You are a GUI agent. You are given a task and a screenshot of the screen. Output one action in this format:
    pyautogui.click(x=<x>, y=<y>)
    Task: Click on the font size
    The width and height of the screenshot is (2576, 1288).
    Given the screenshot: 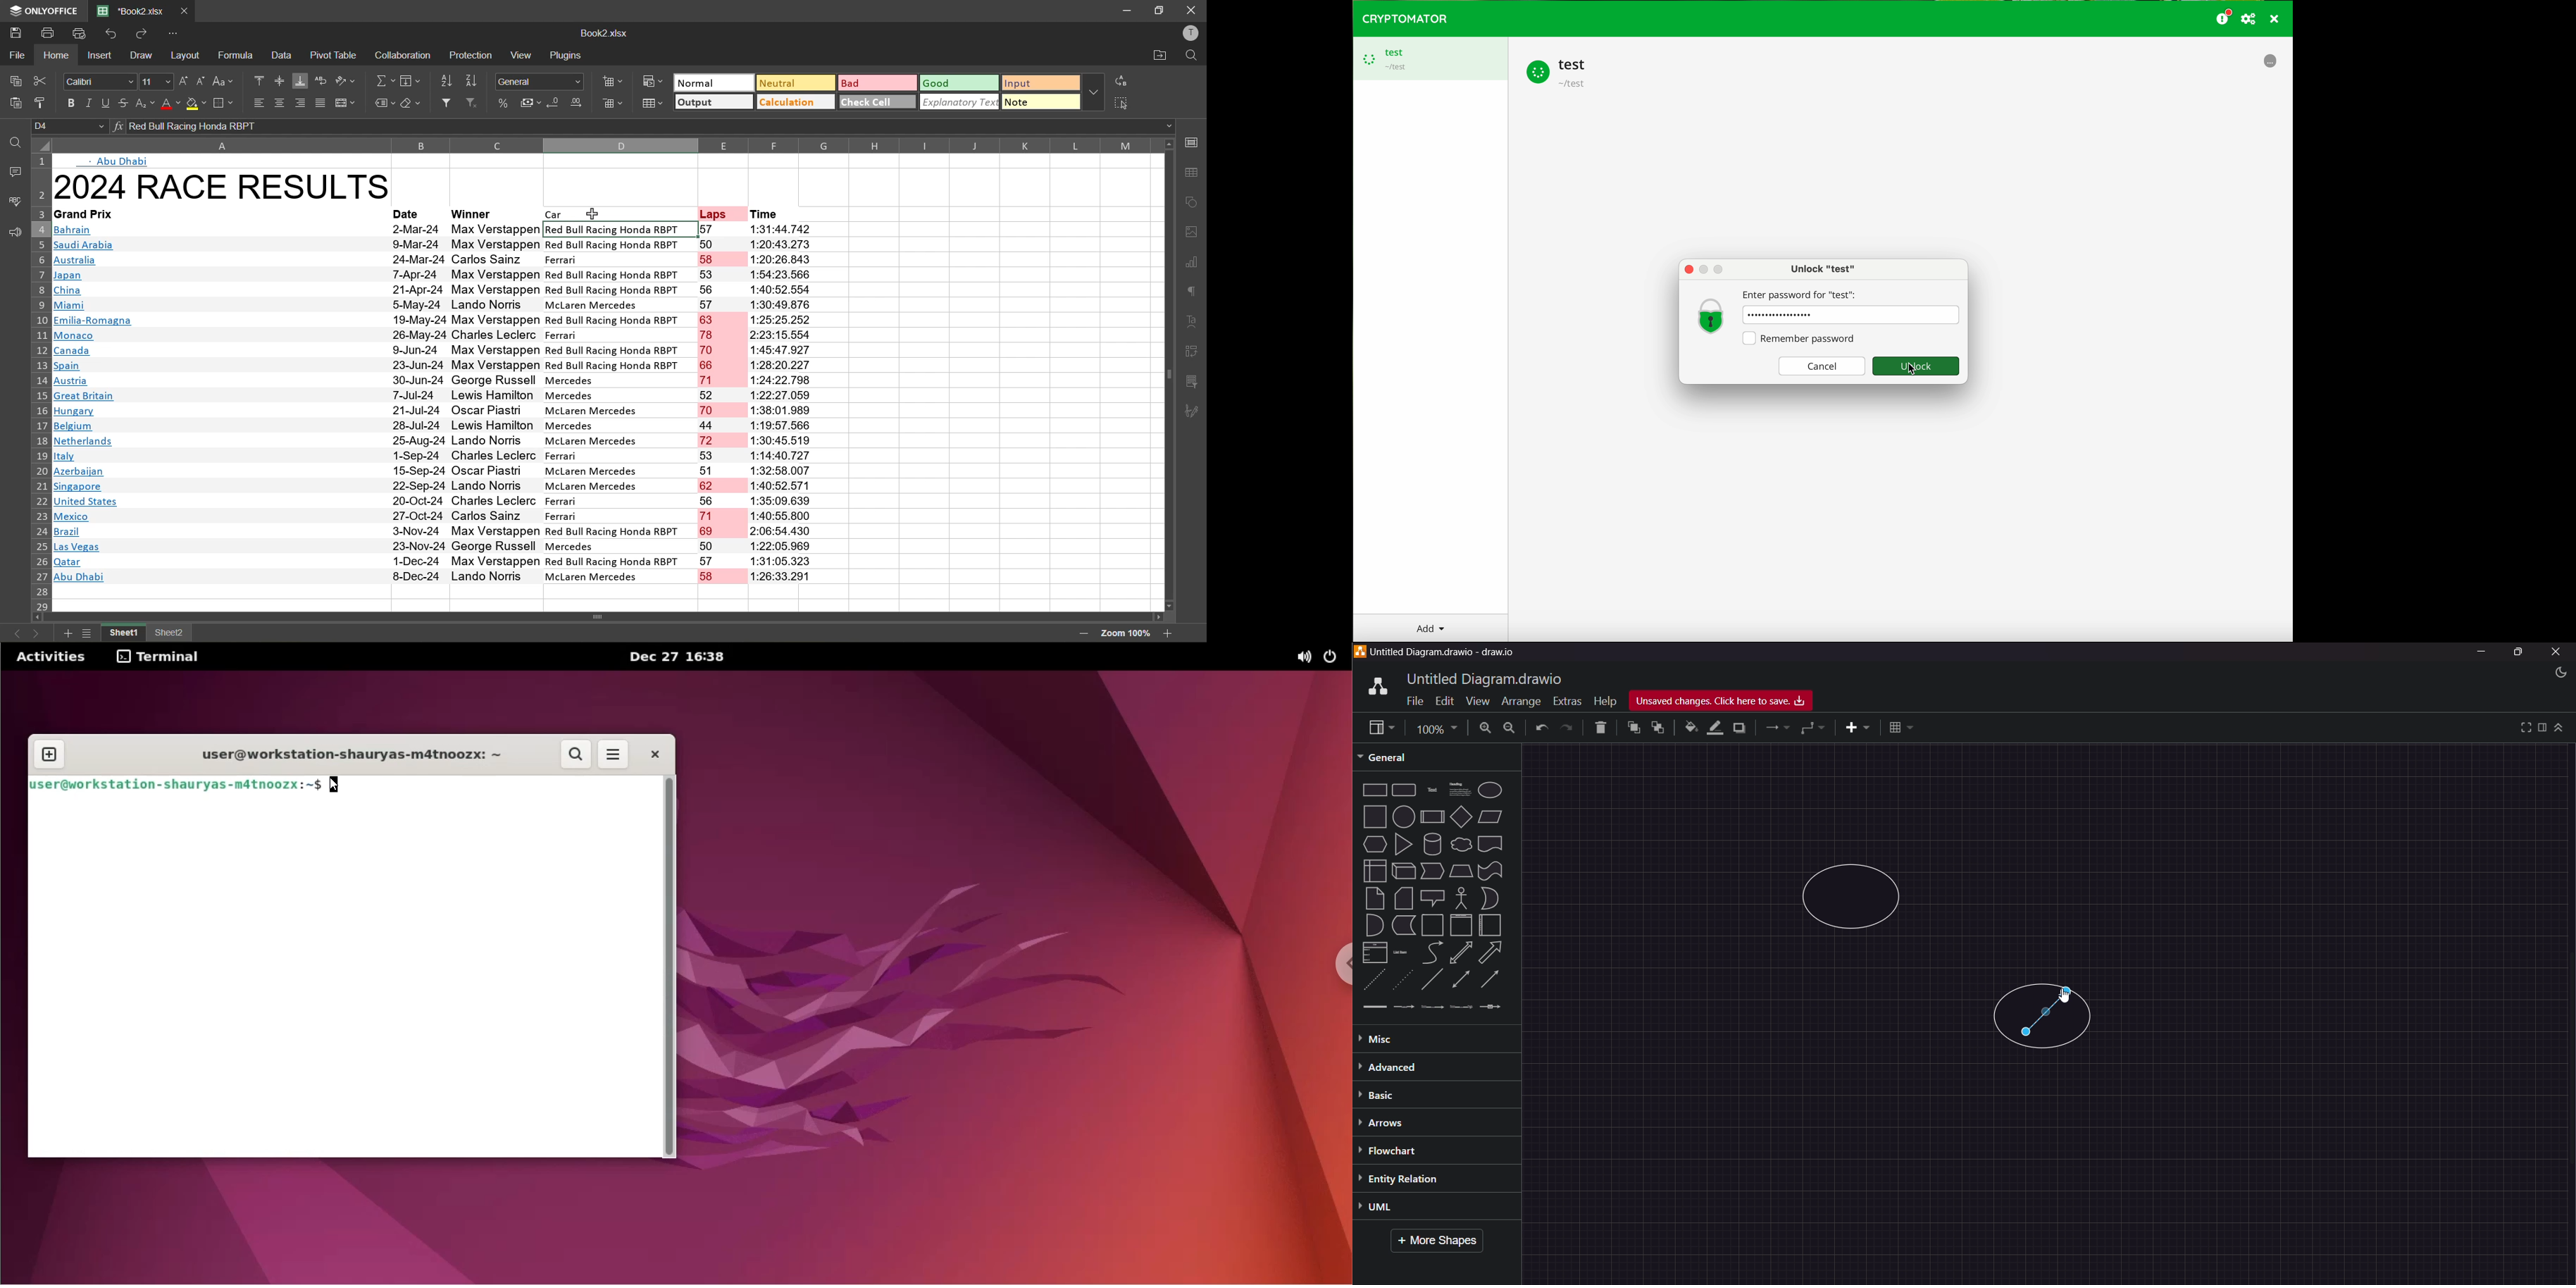 What is the action you would take?
    pyautogui.click(x=158, y=81)
    